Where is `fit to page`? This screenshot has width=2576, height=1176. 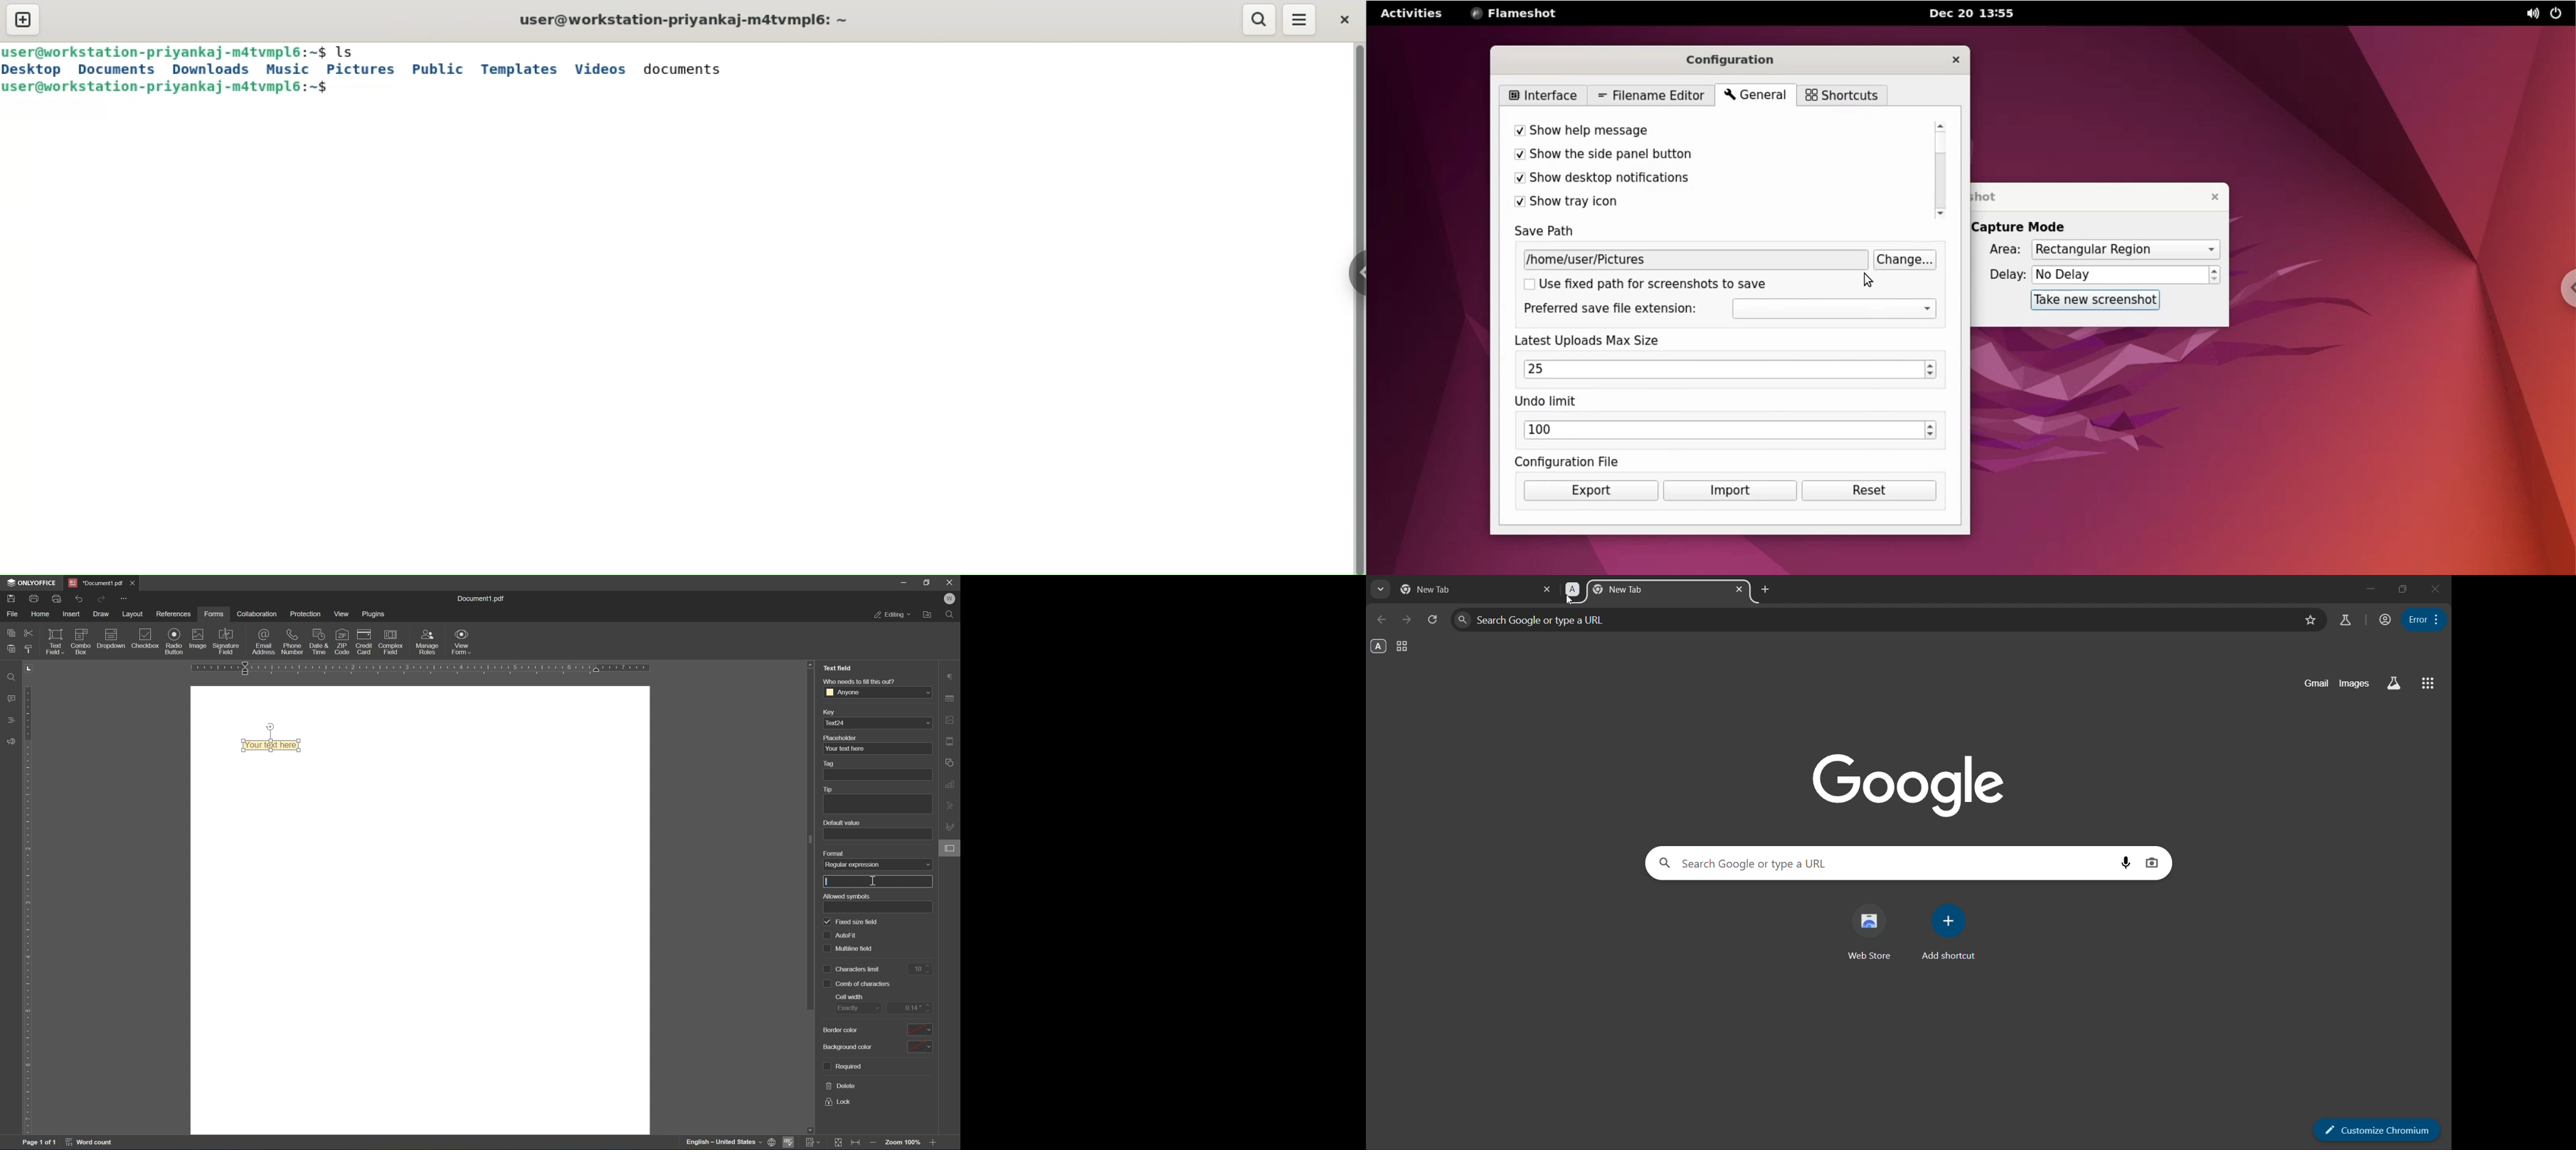
fit to page is located at coordinates (838, 1142).